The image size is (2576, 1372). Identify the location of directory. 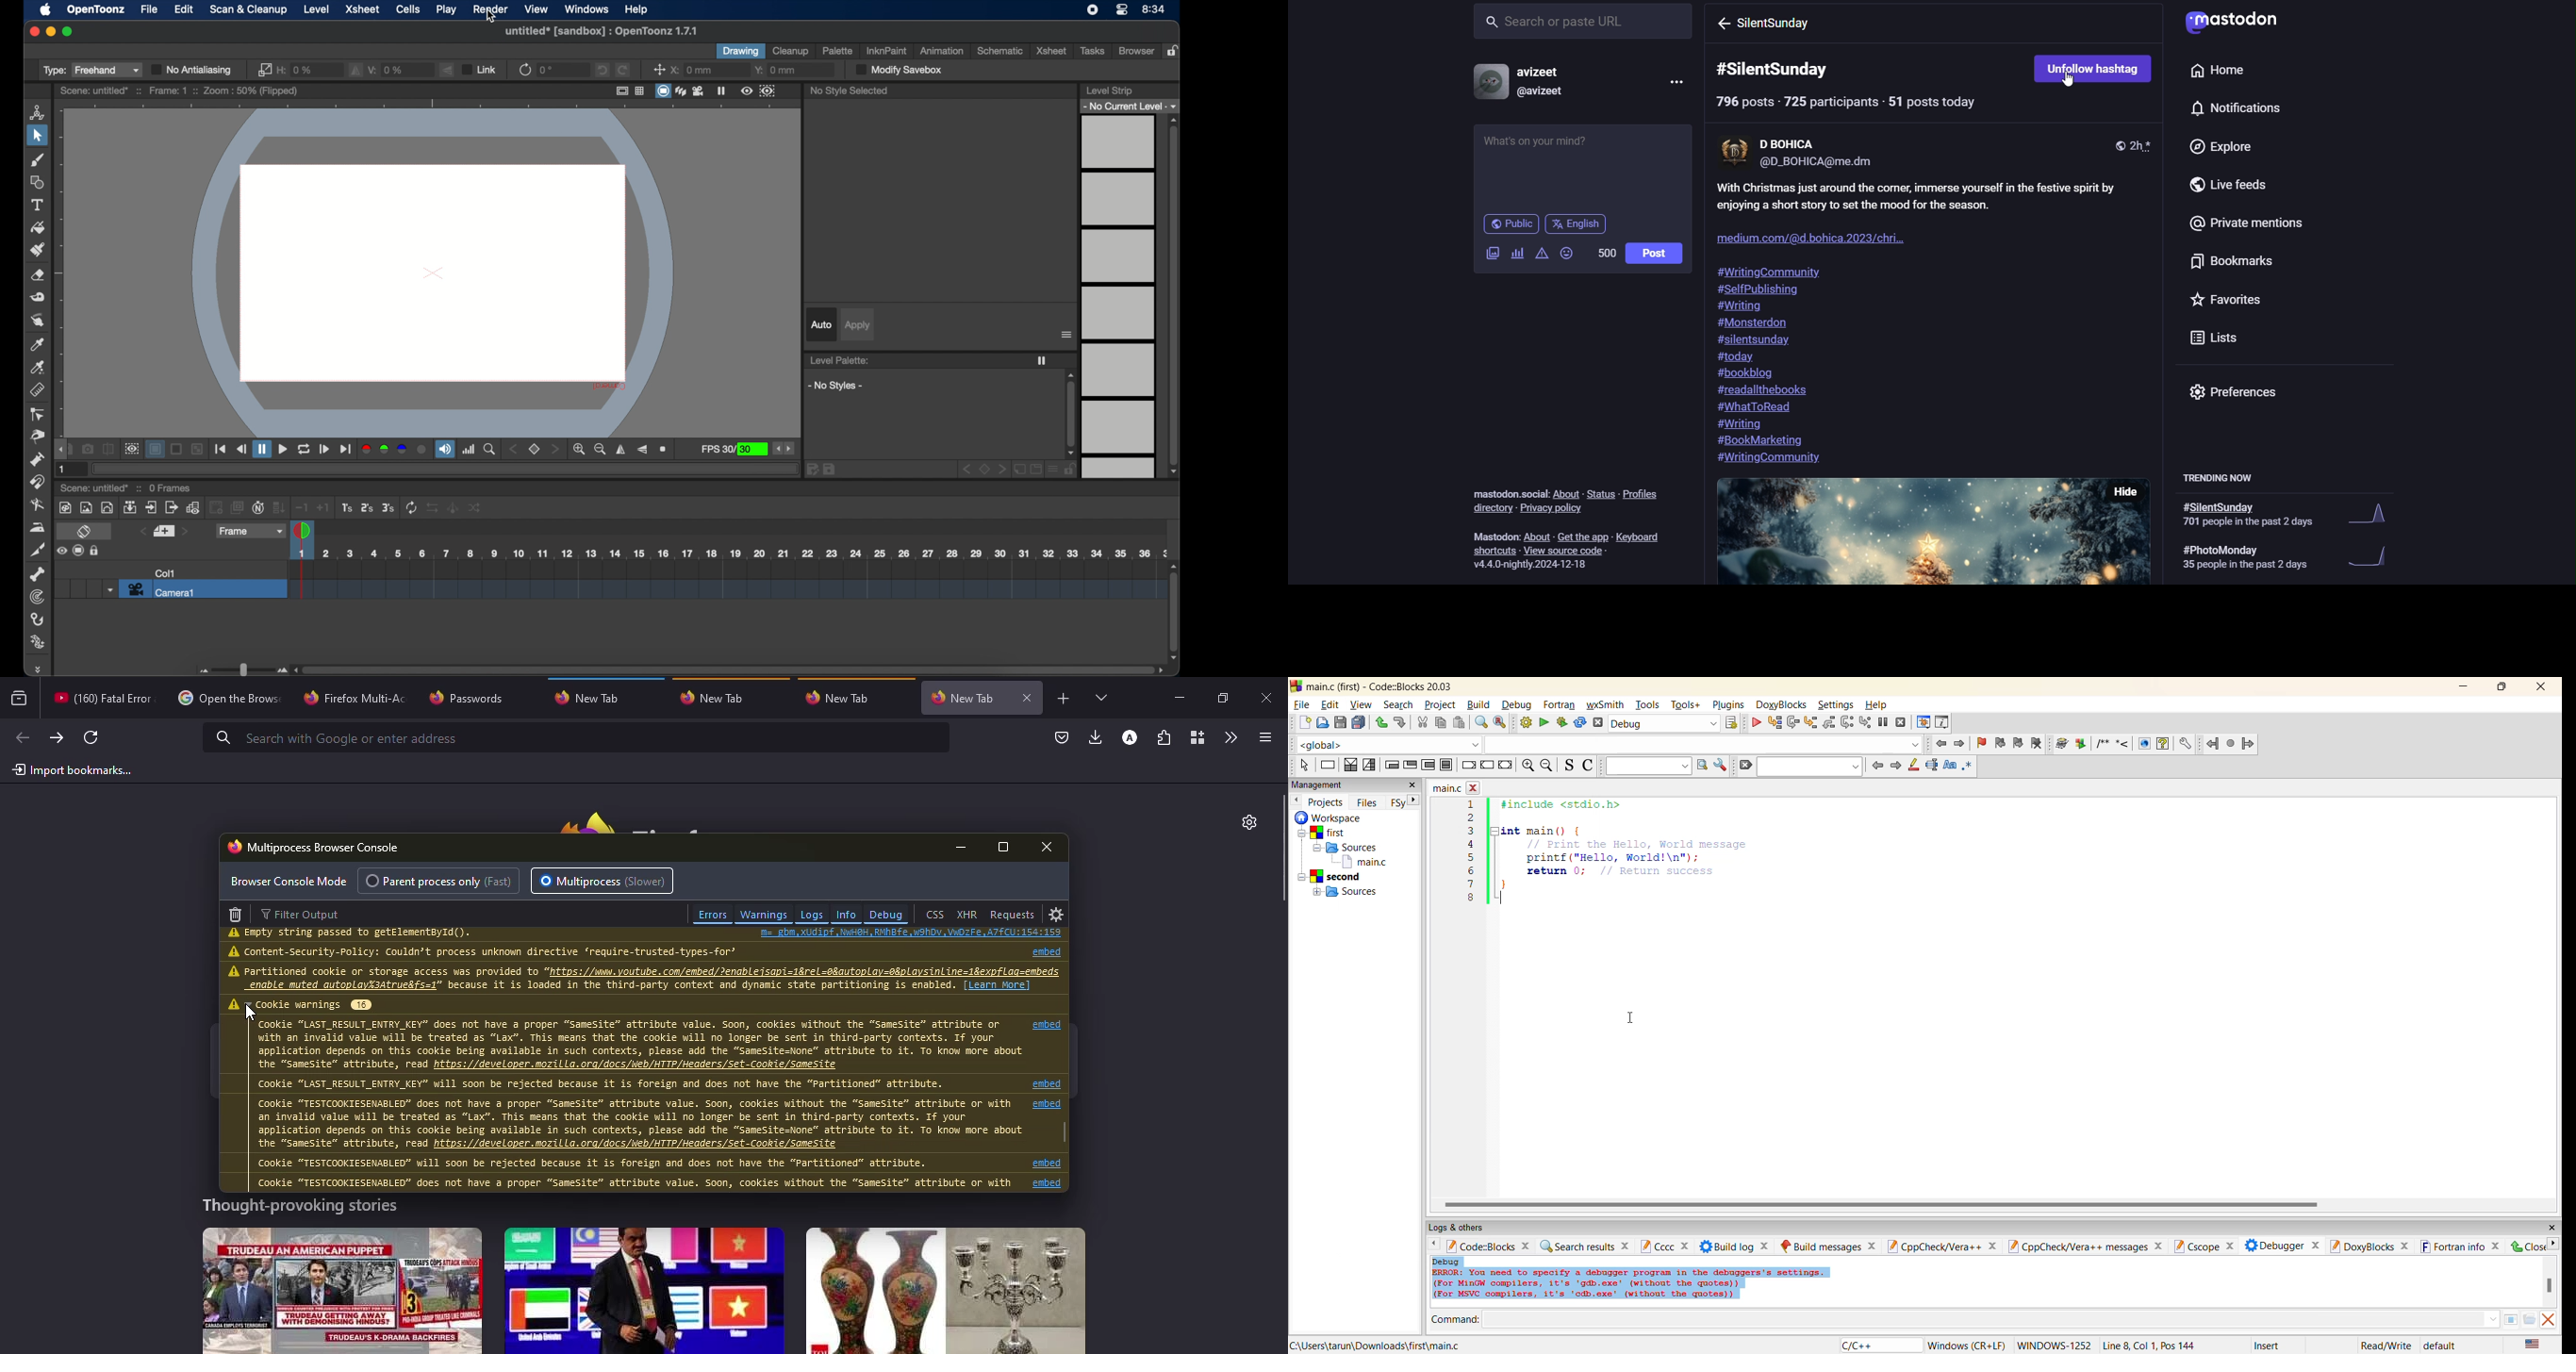
(1490, 509).